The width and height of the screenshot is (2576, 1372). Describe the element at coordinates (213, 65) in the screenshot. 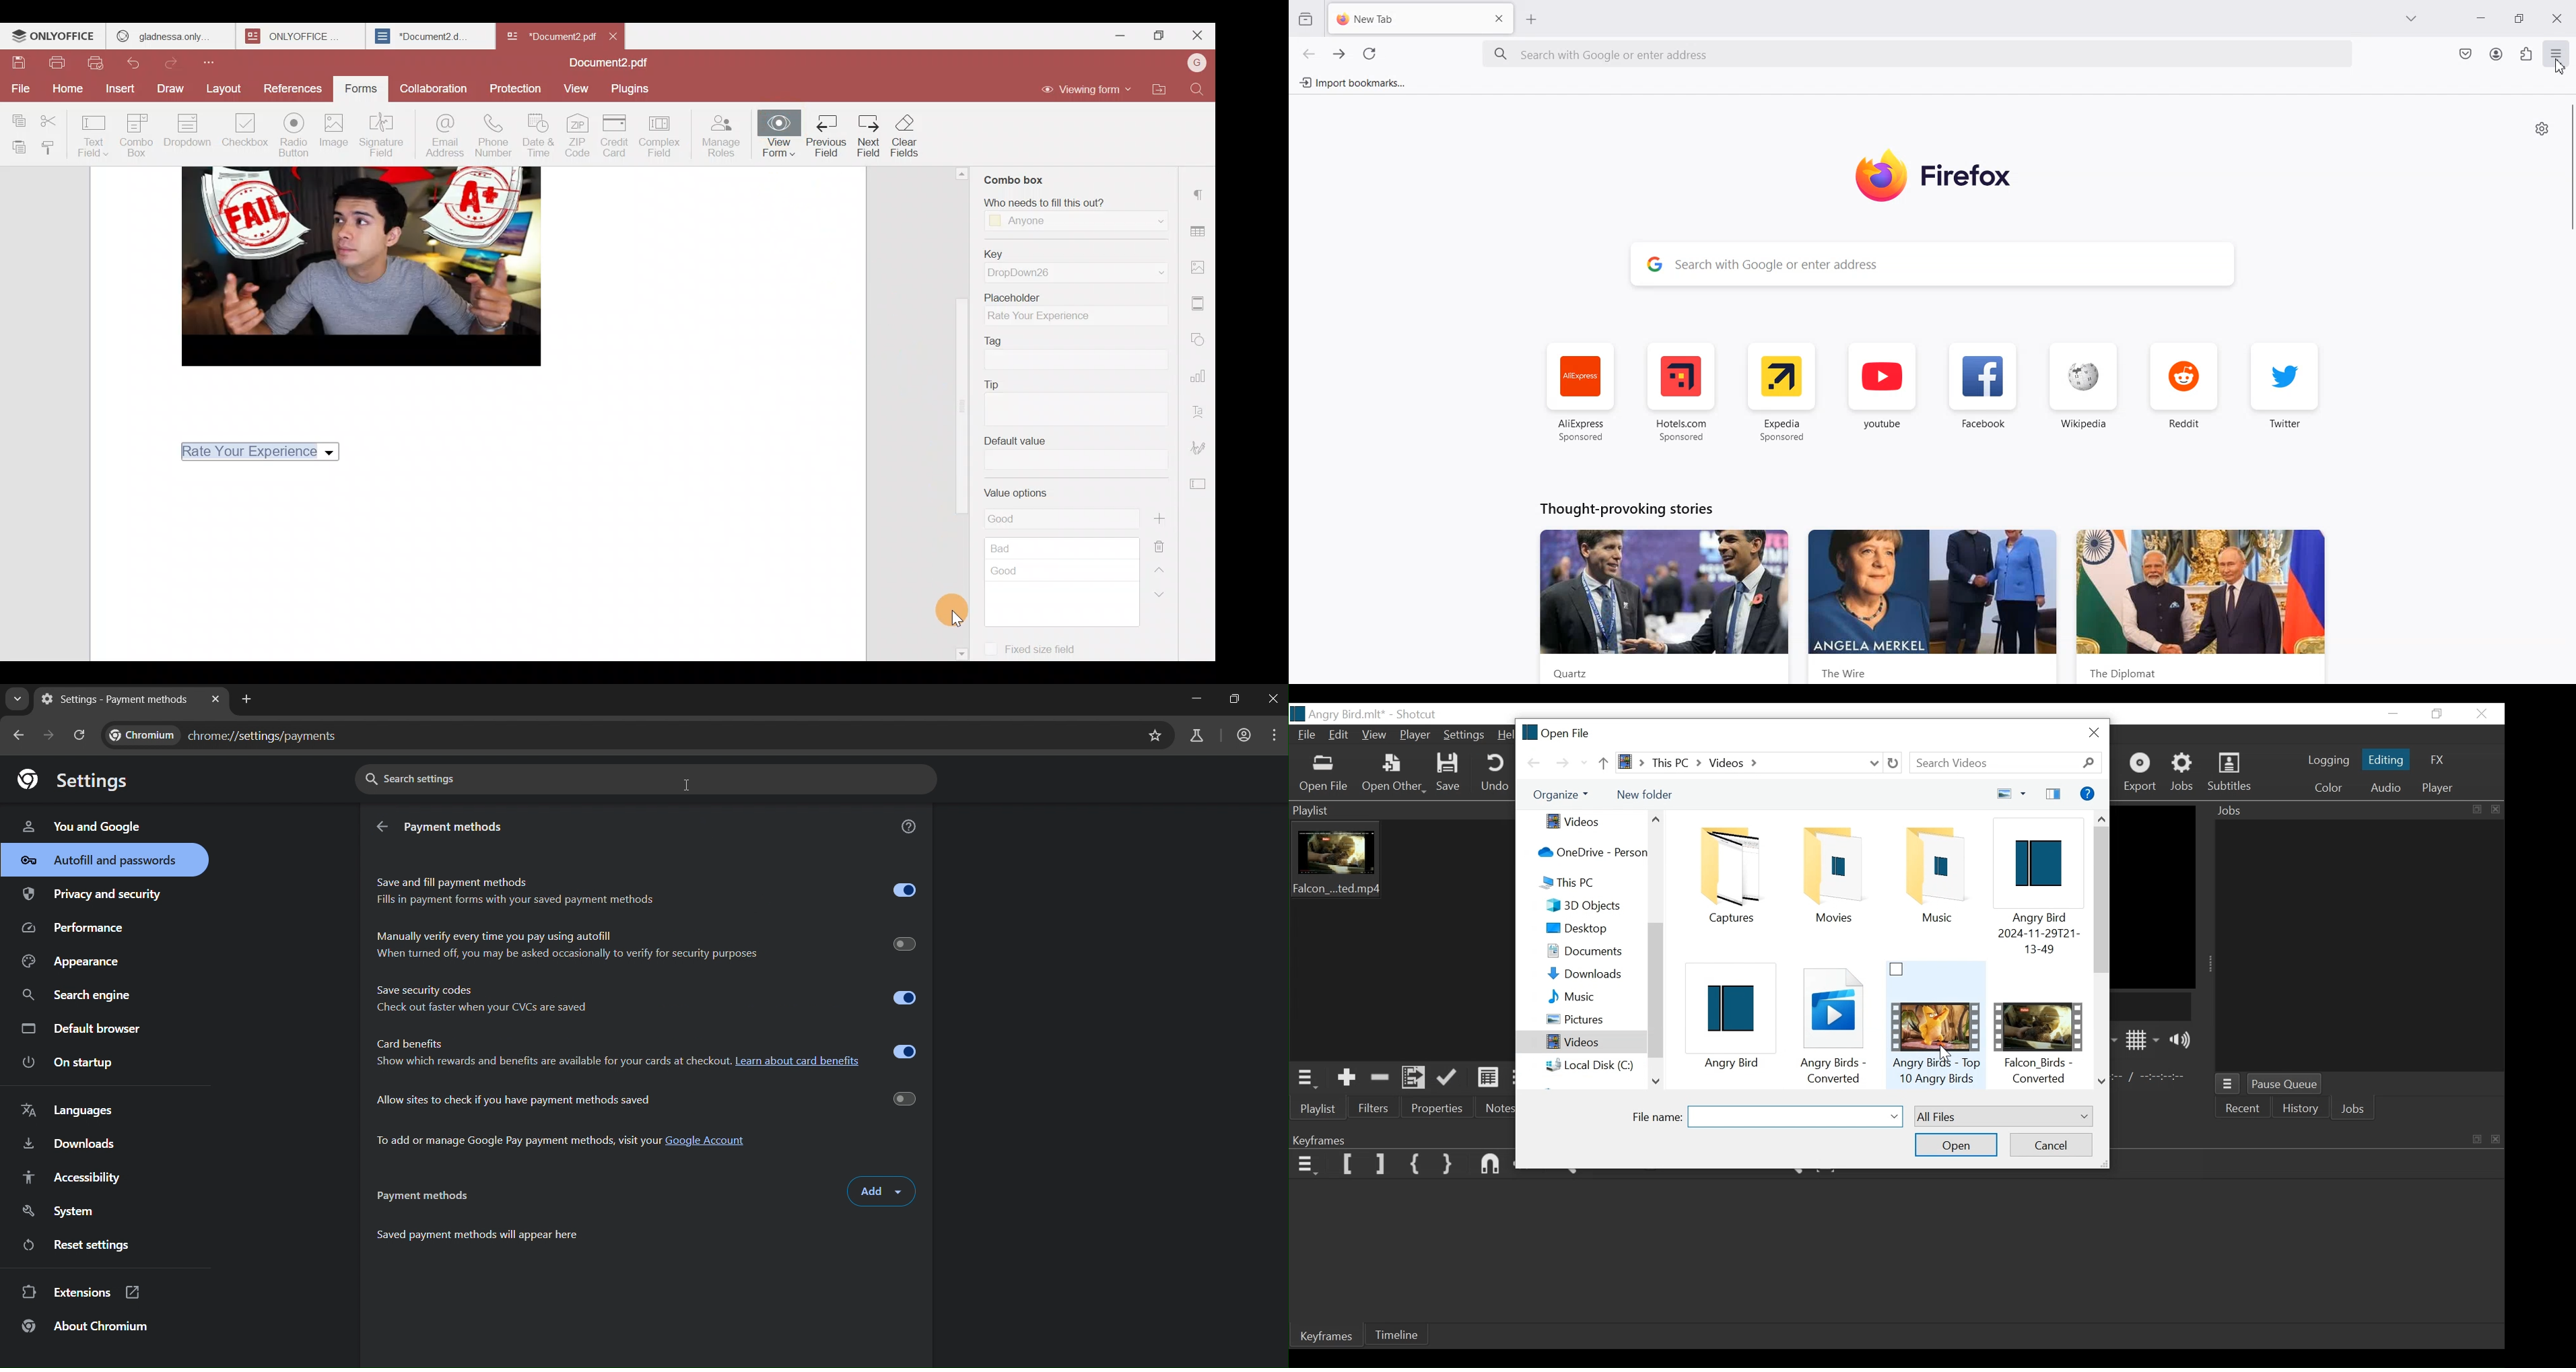

I see `Customize quick access toolbar` at that location.